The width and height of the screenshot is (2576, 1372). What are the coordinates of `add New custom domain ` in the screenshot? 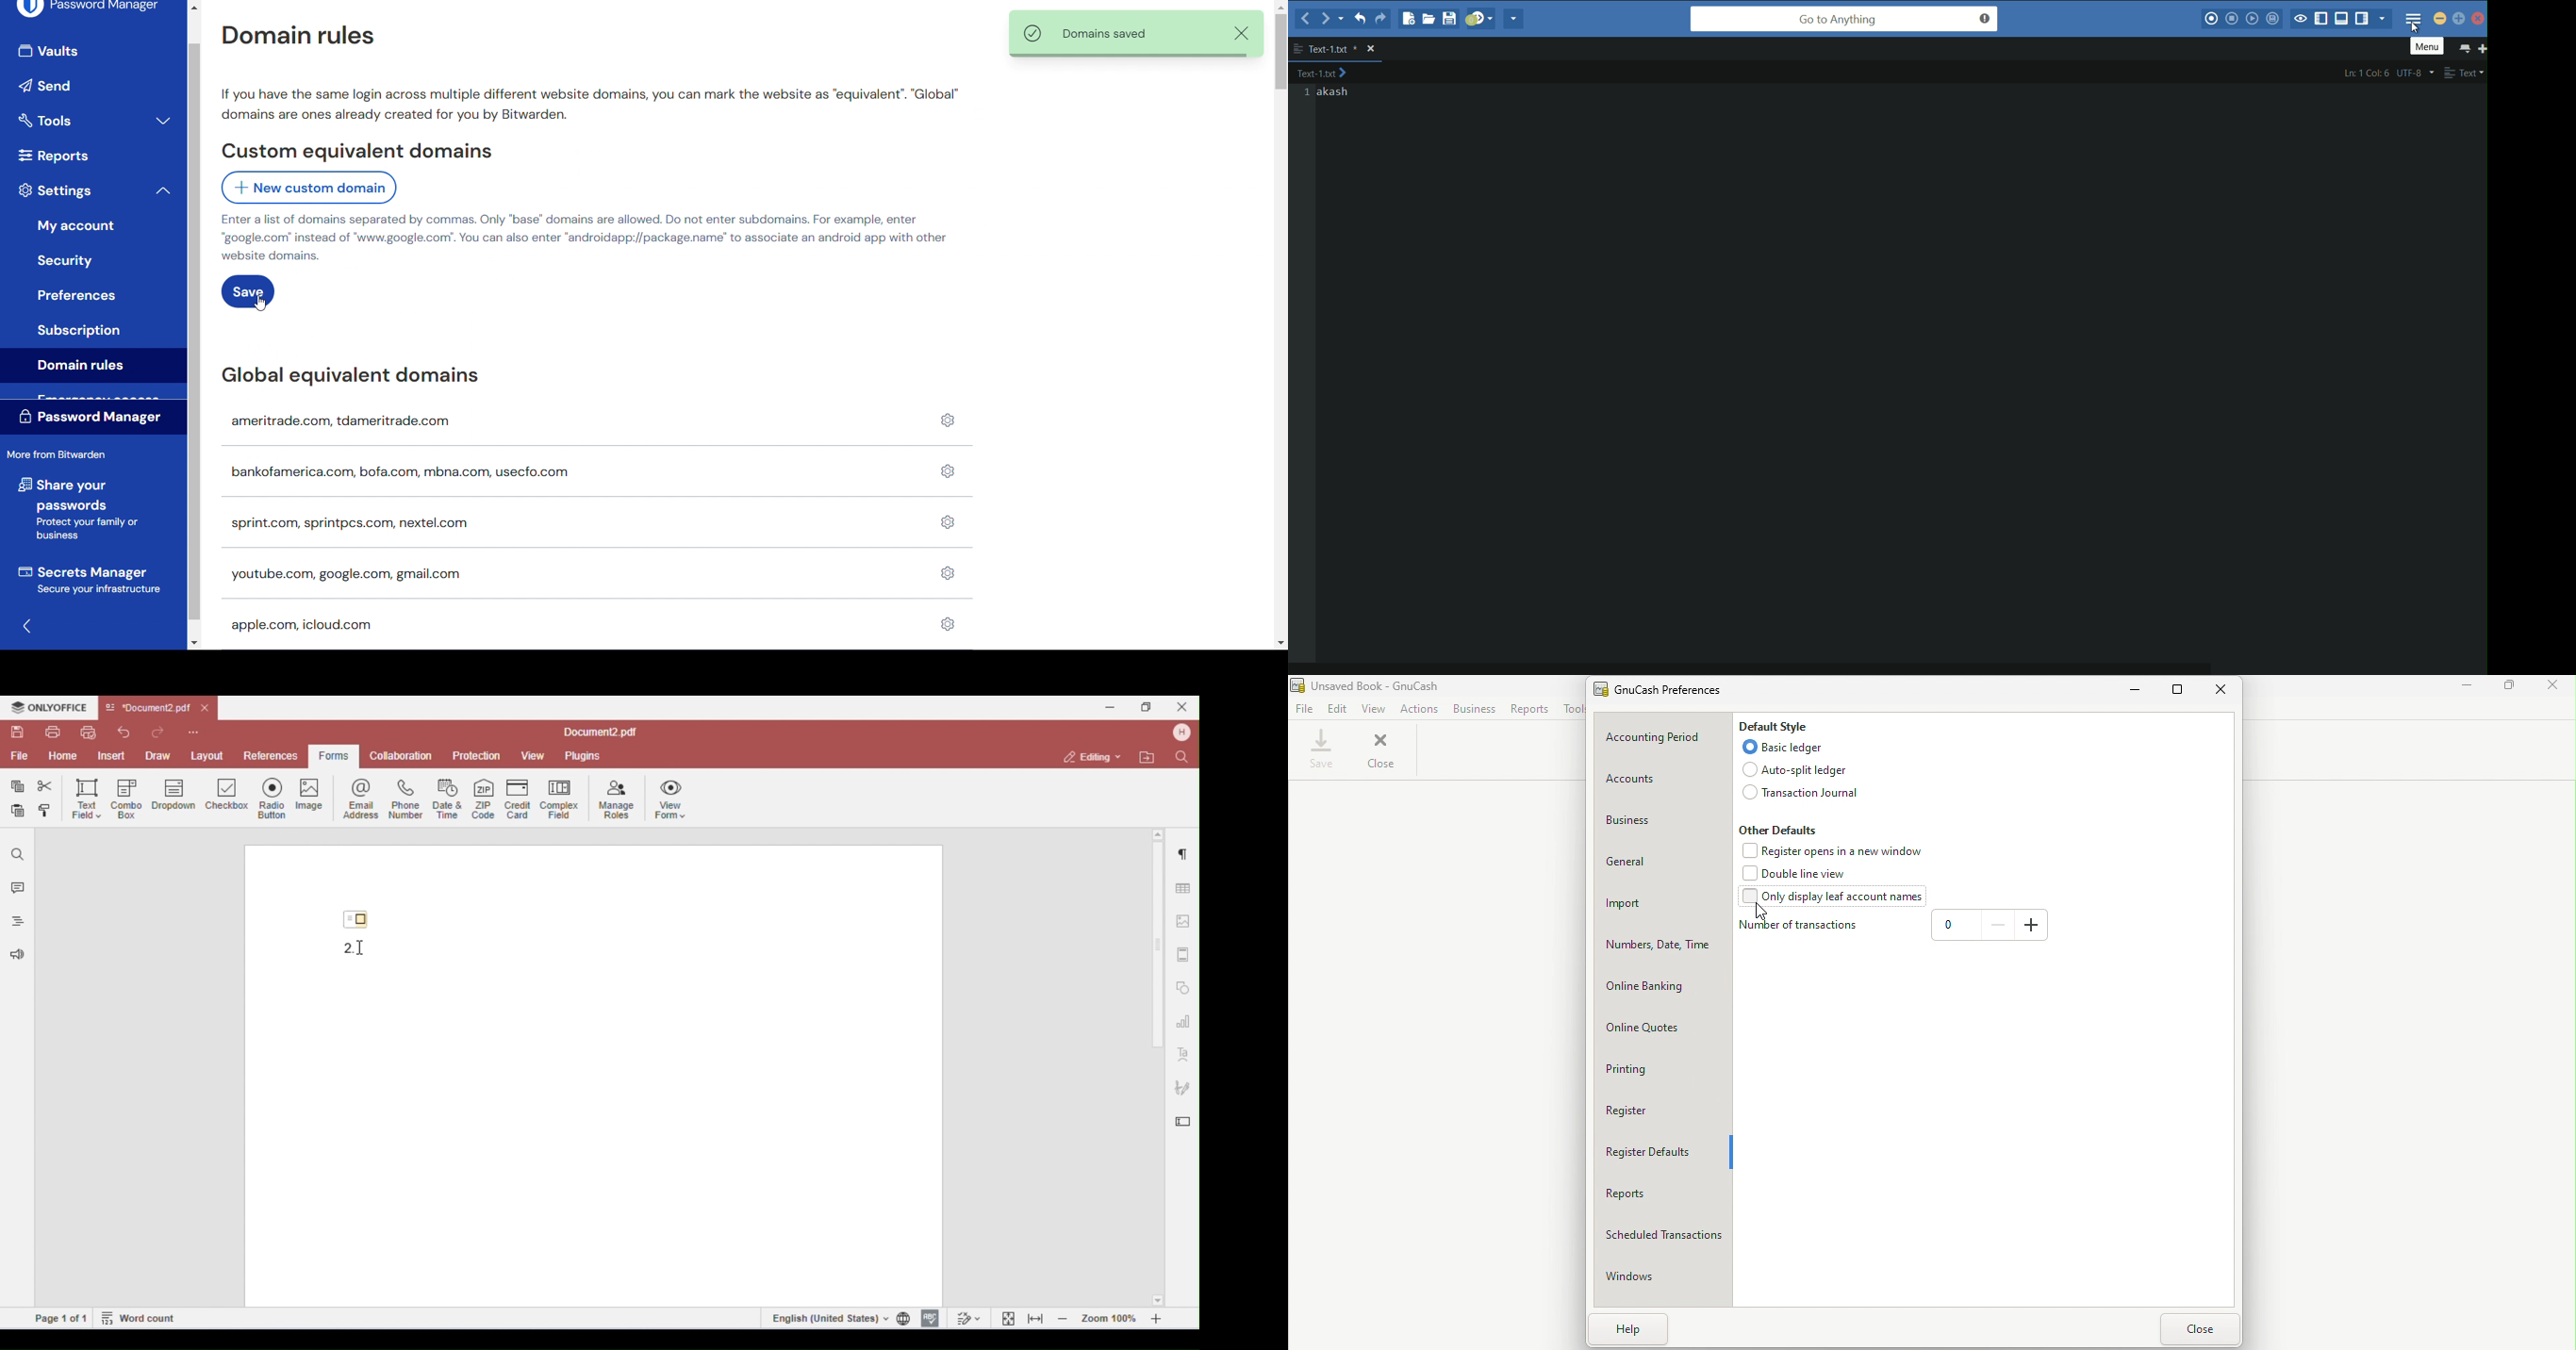 It's located at (308, 188).